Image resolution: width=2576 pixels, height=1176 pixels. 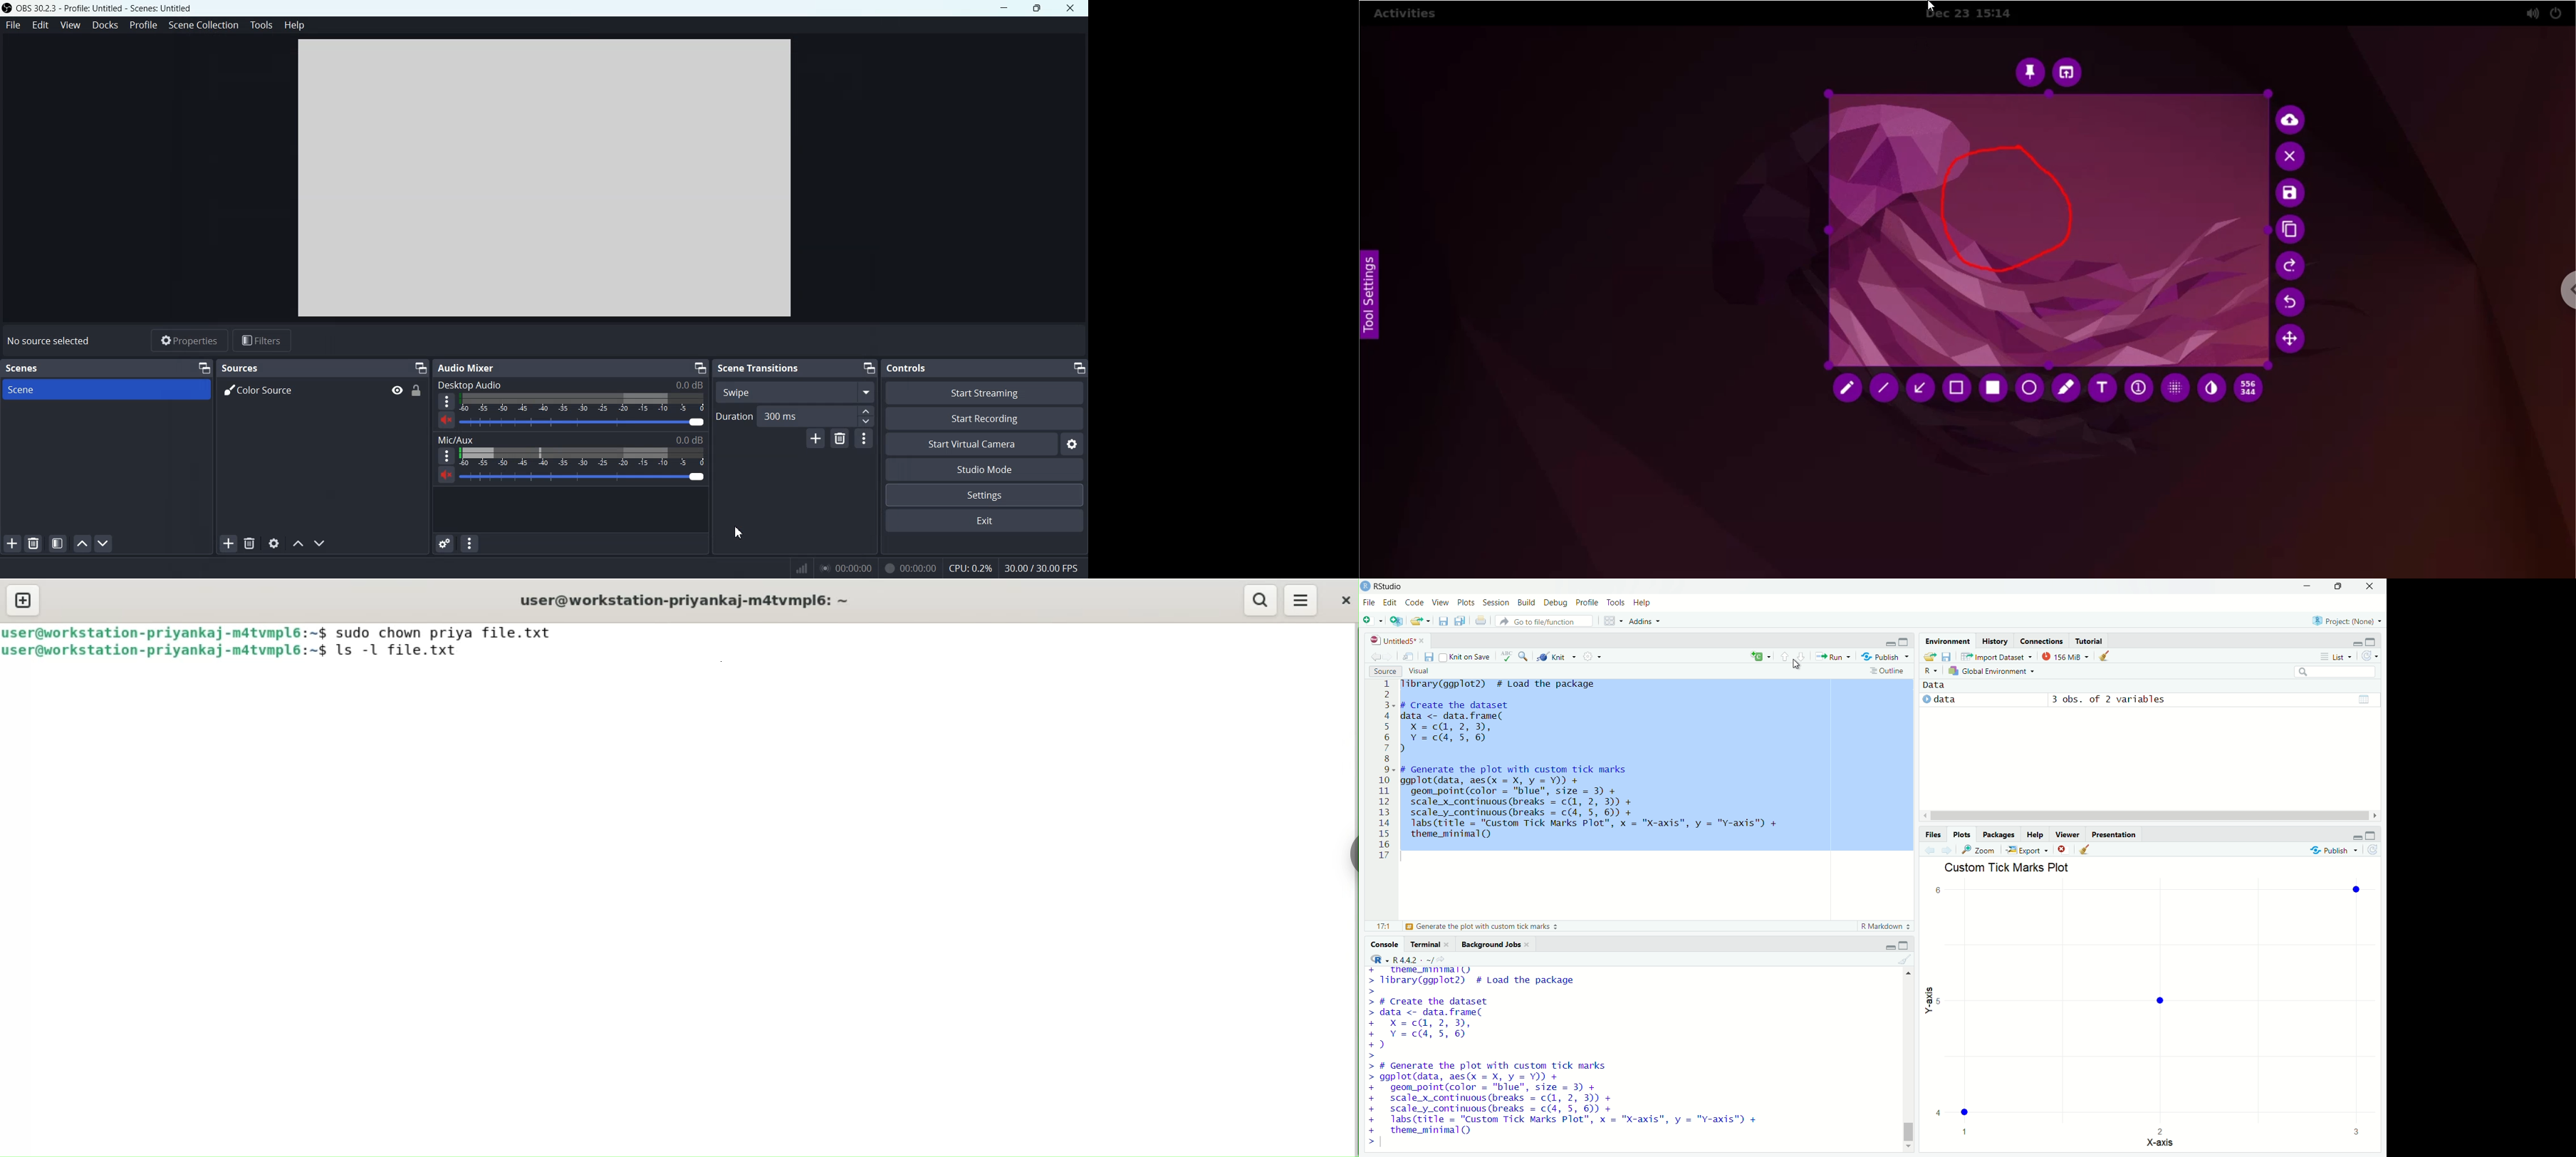 What do you see at coordinates (1451, 944) in the screenshot?
I see `close` at bounding box center [1451, 944].